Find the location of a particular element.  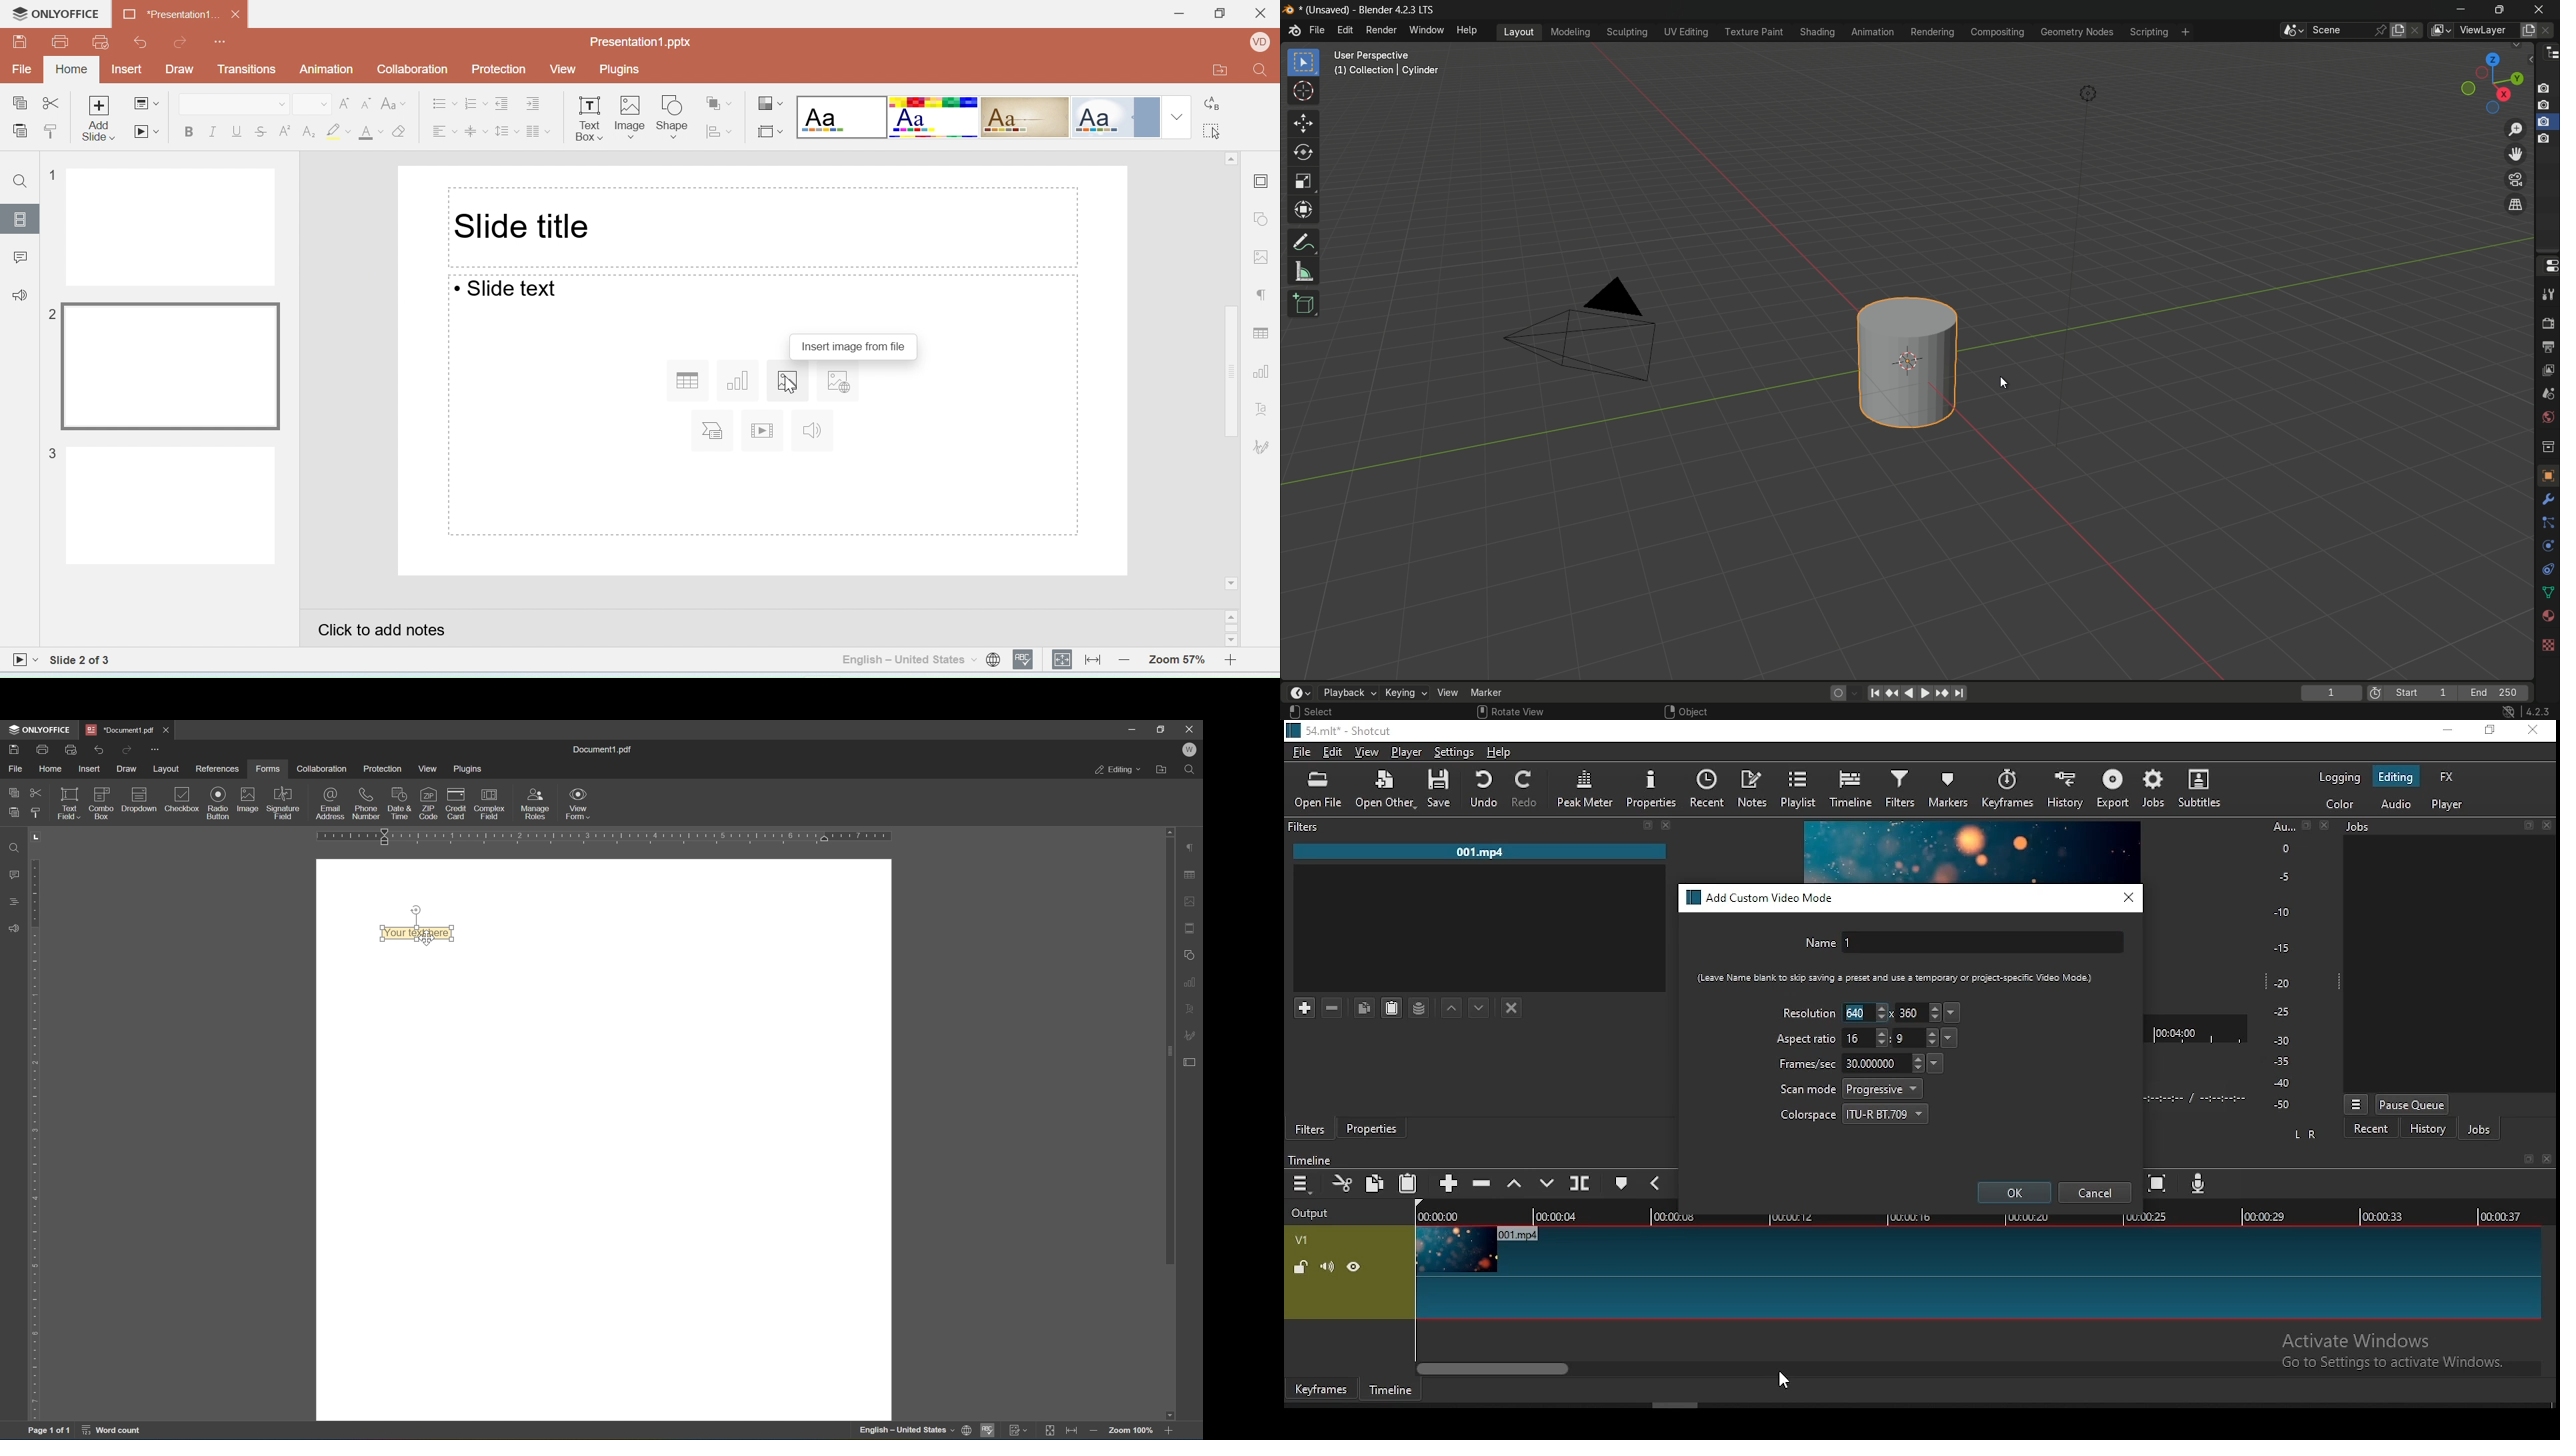

signature settings is located at coordinates (1190, 1033).